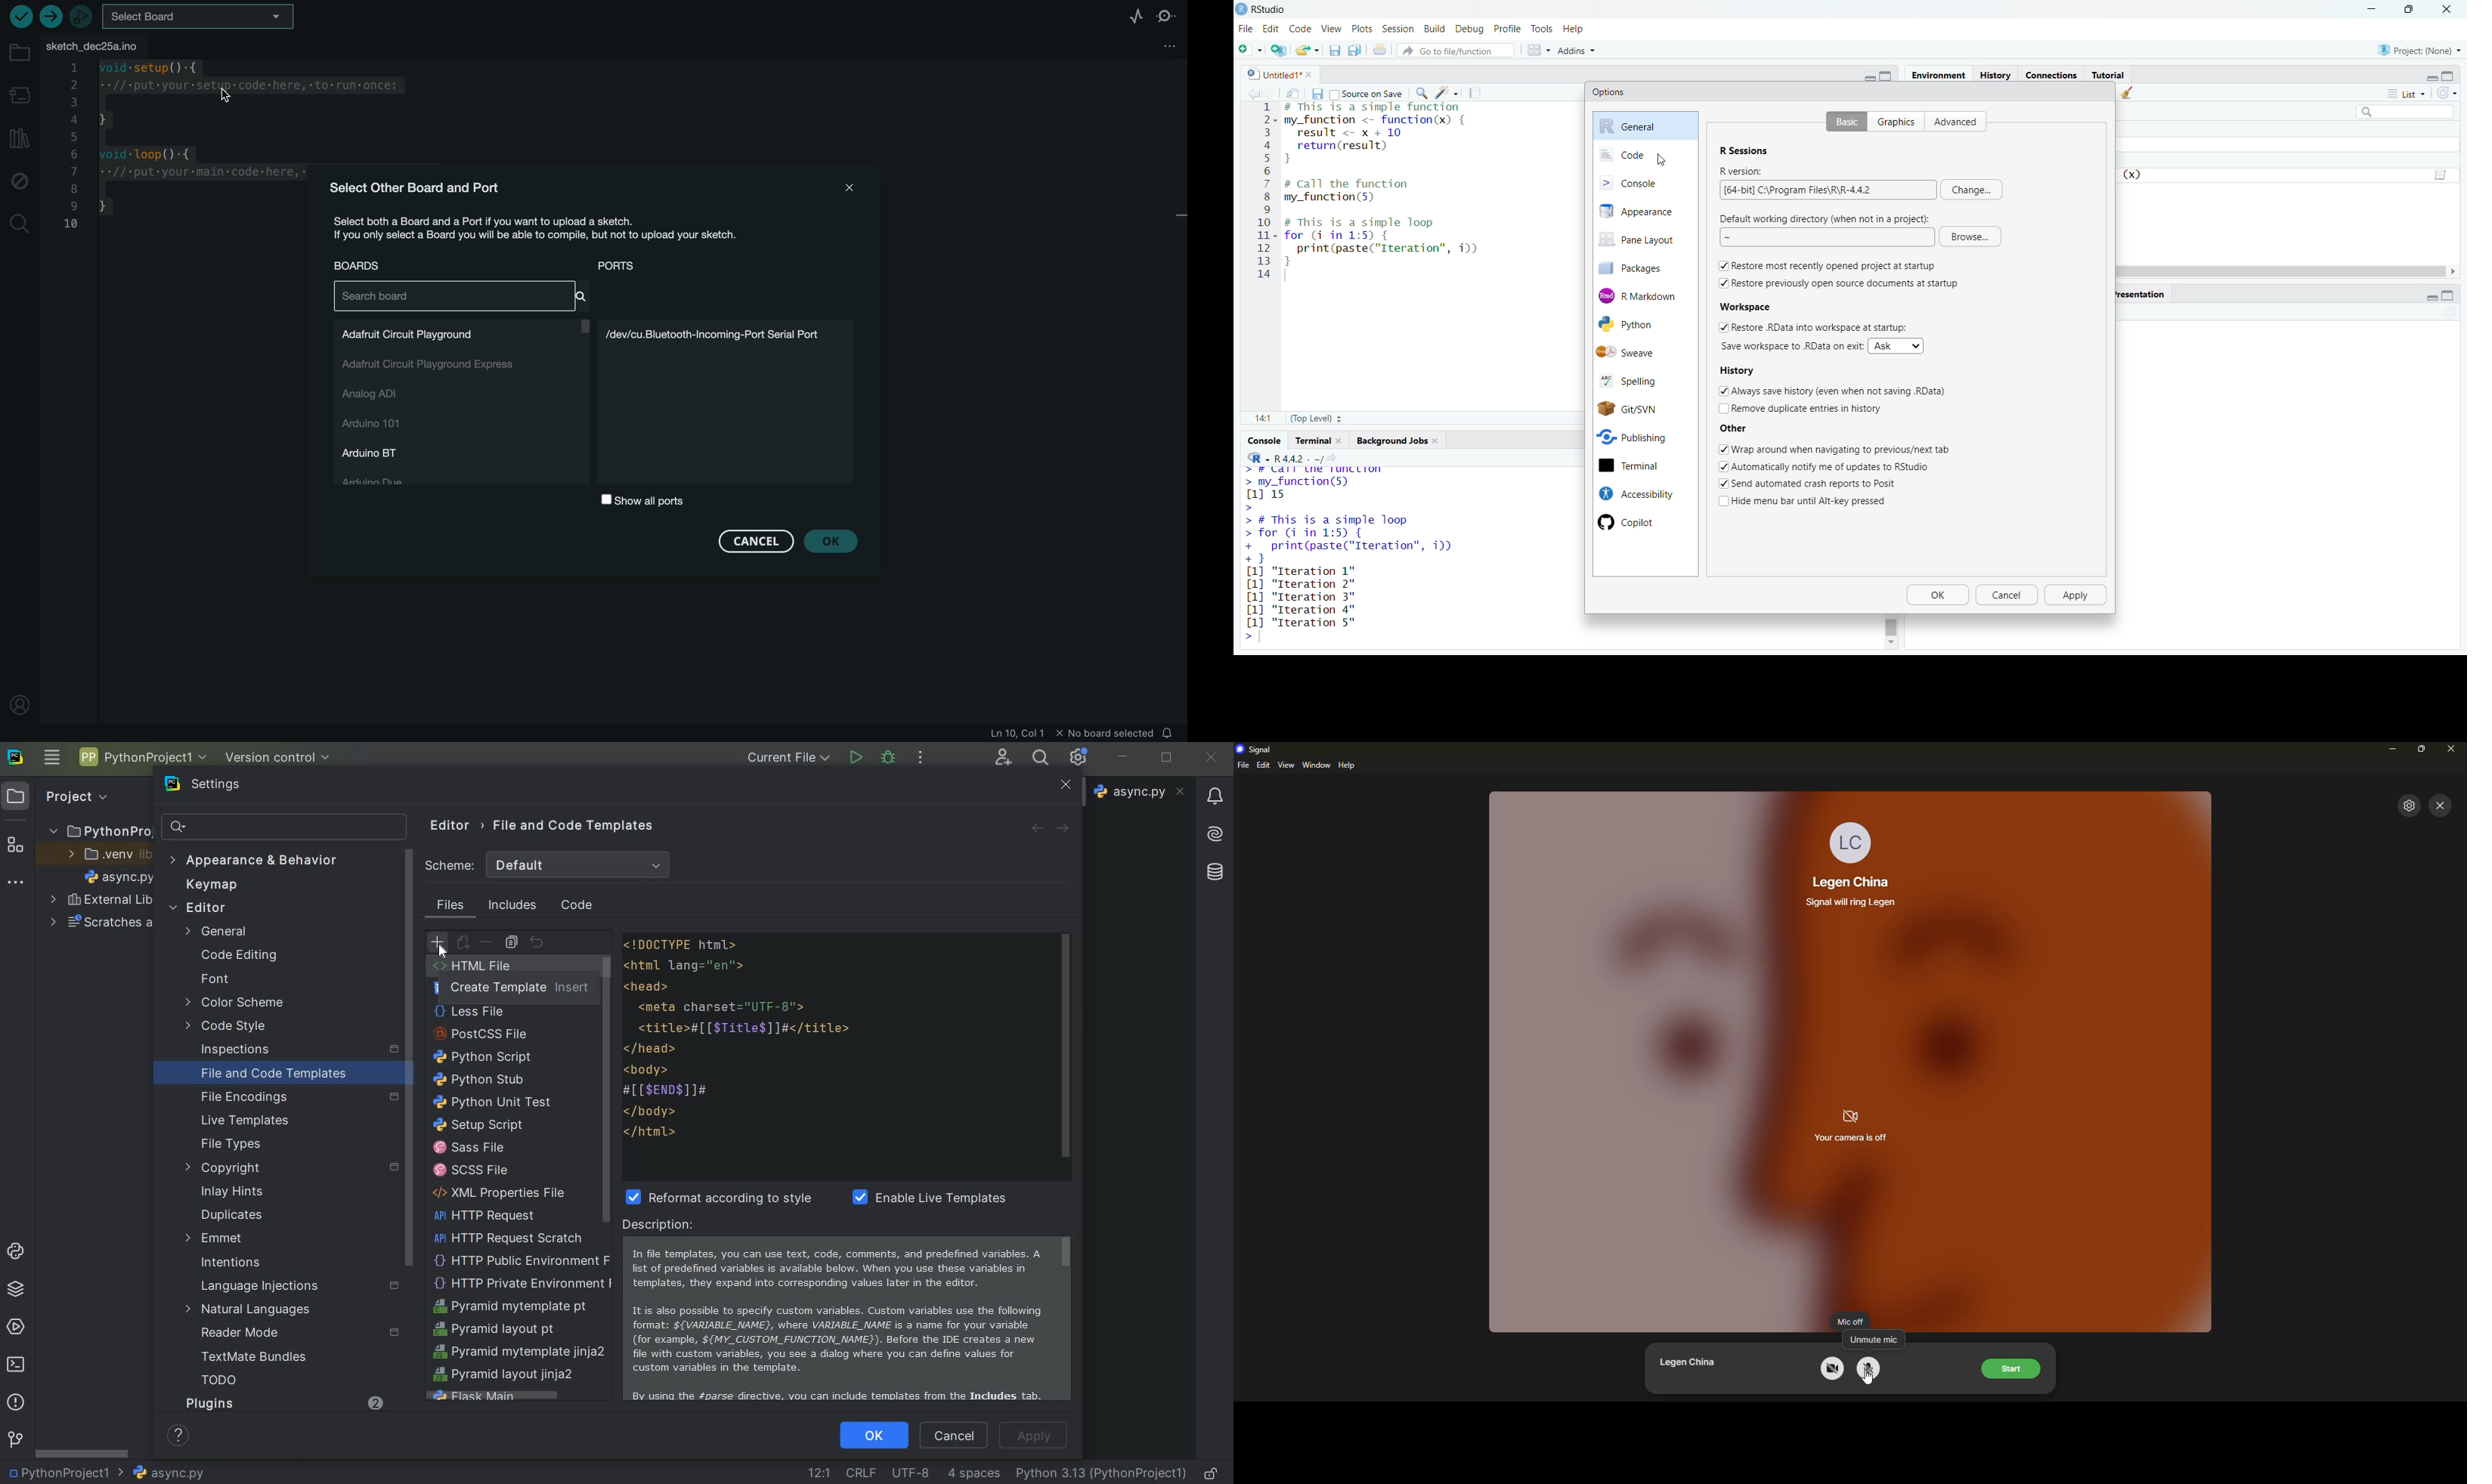  Describe the element at coordinates (1806, 408) in the screenshot. I see `Remove duplicate entries in history` at that location.